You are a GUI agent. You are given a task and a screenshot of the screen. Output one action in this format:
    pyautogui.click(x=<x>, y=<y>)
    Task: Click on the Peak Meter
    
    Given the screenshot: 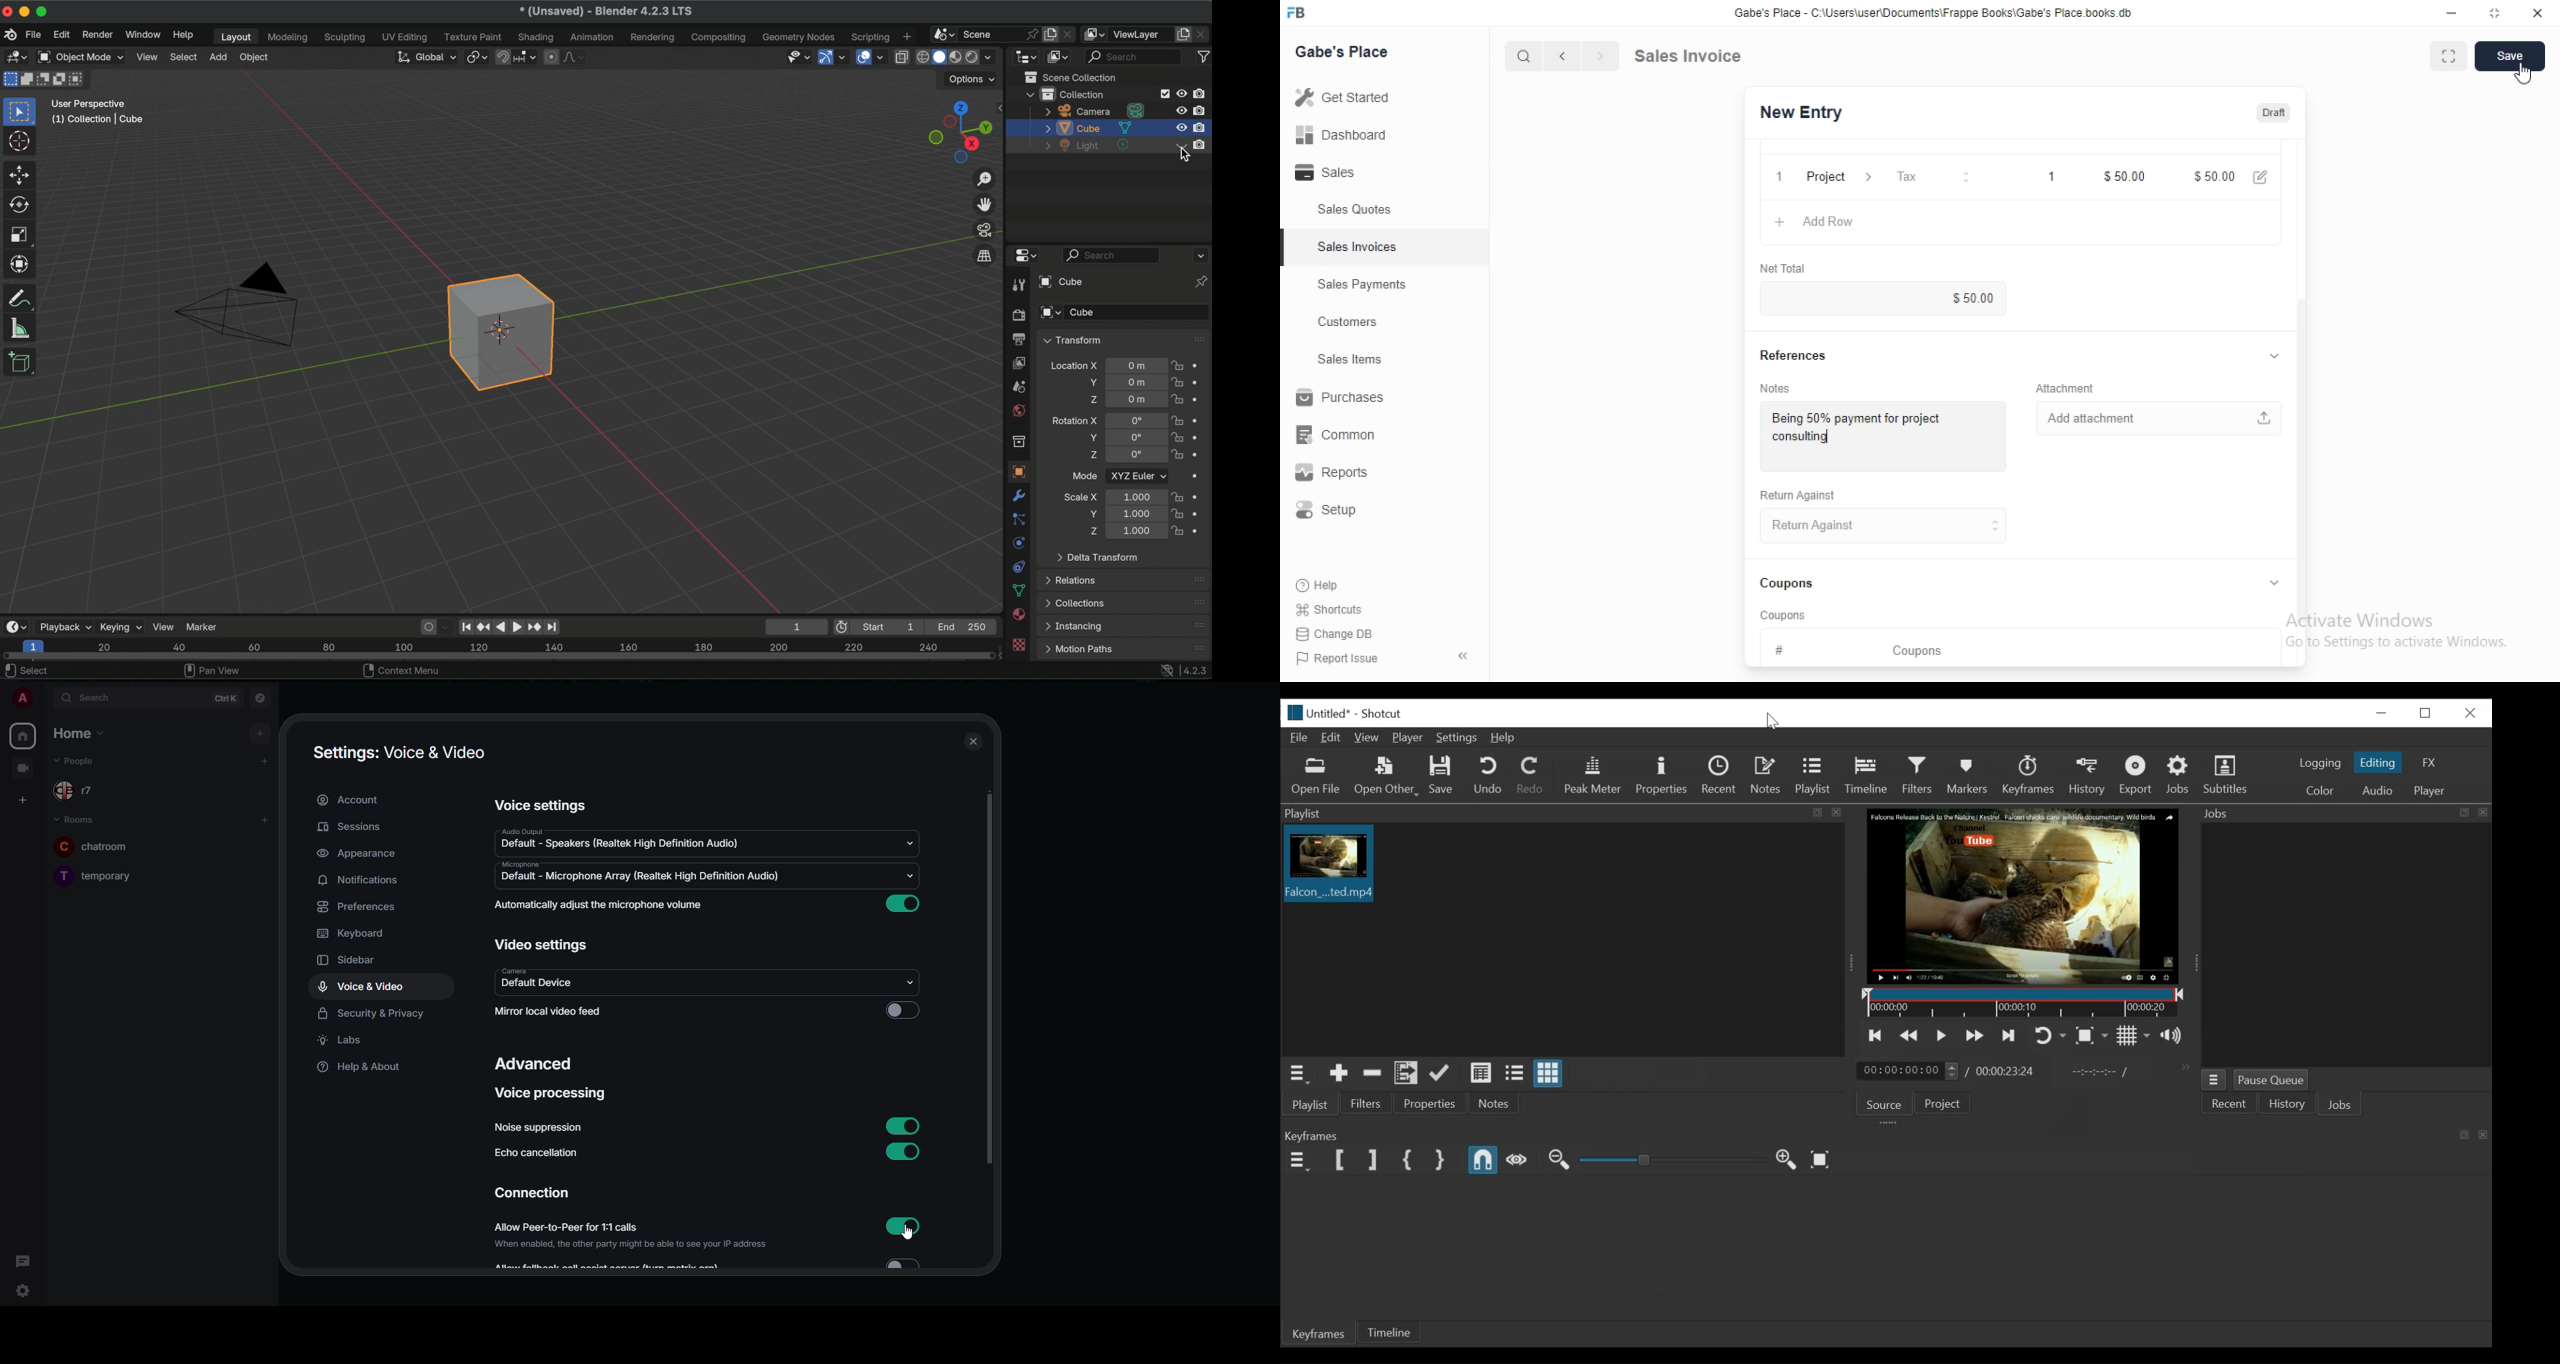 What is the action you would take?
    pyautogui.click(x=1592, y=775)
    